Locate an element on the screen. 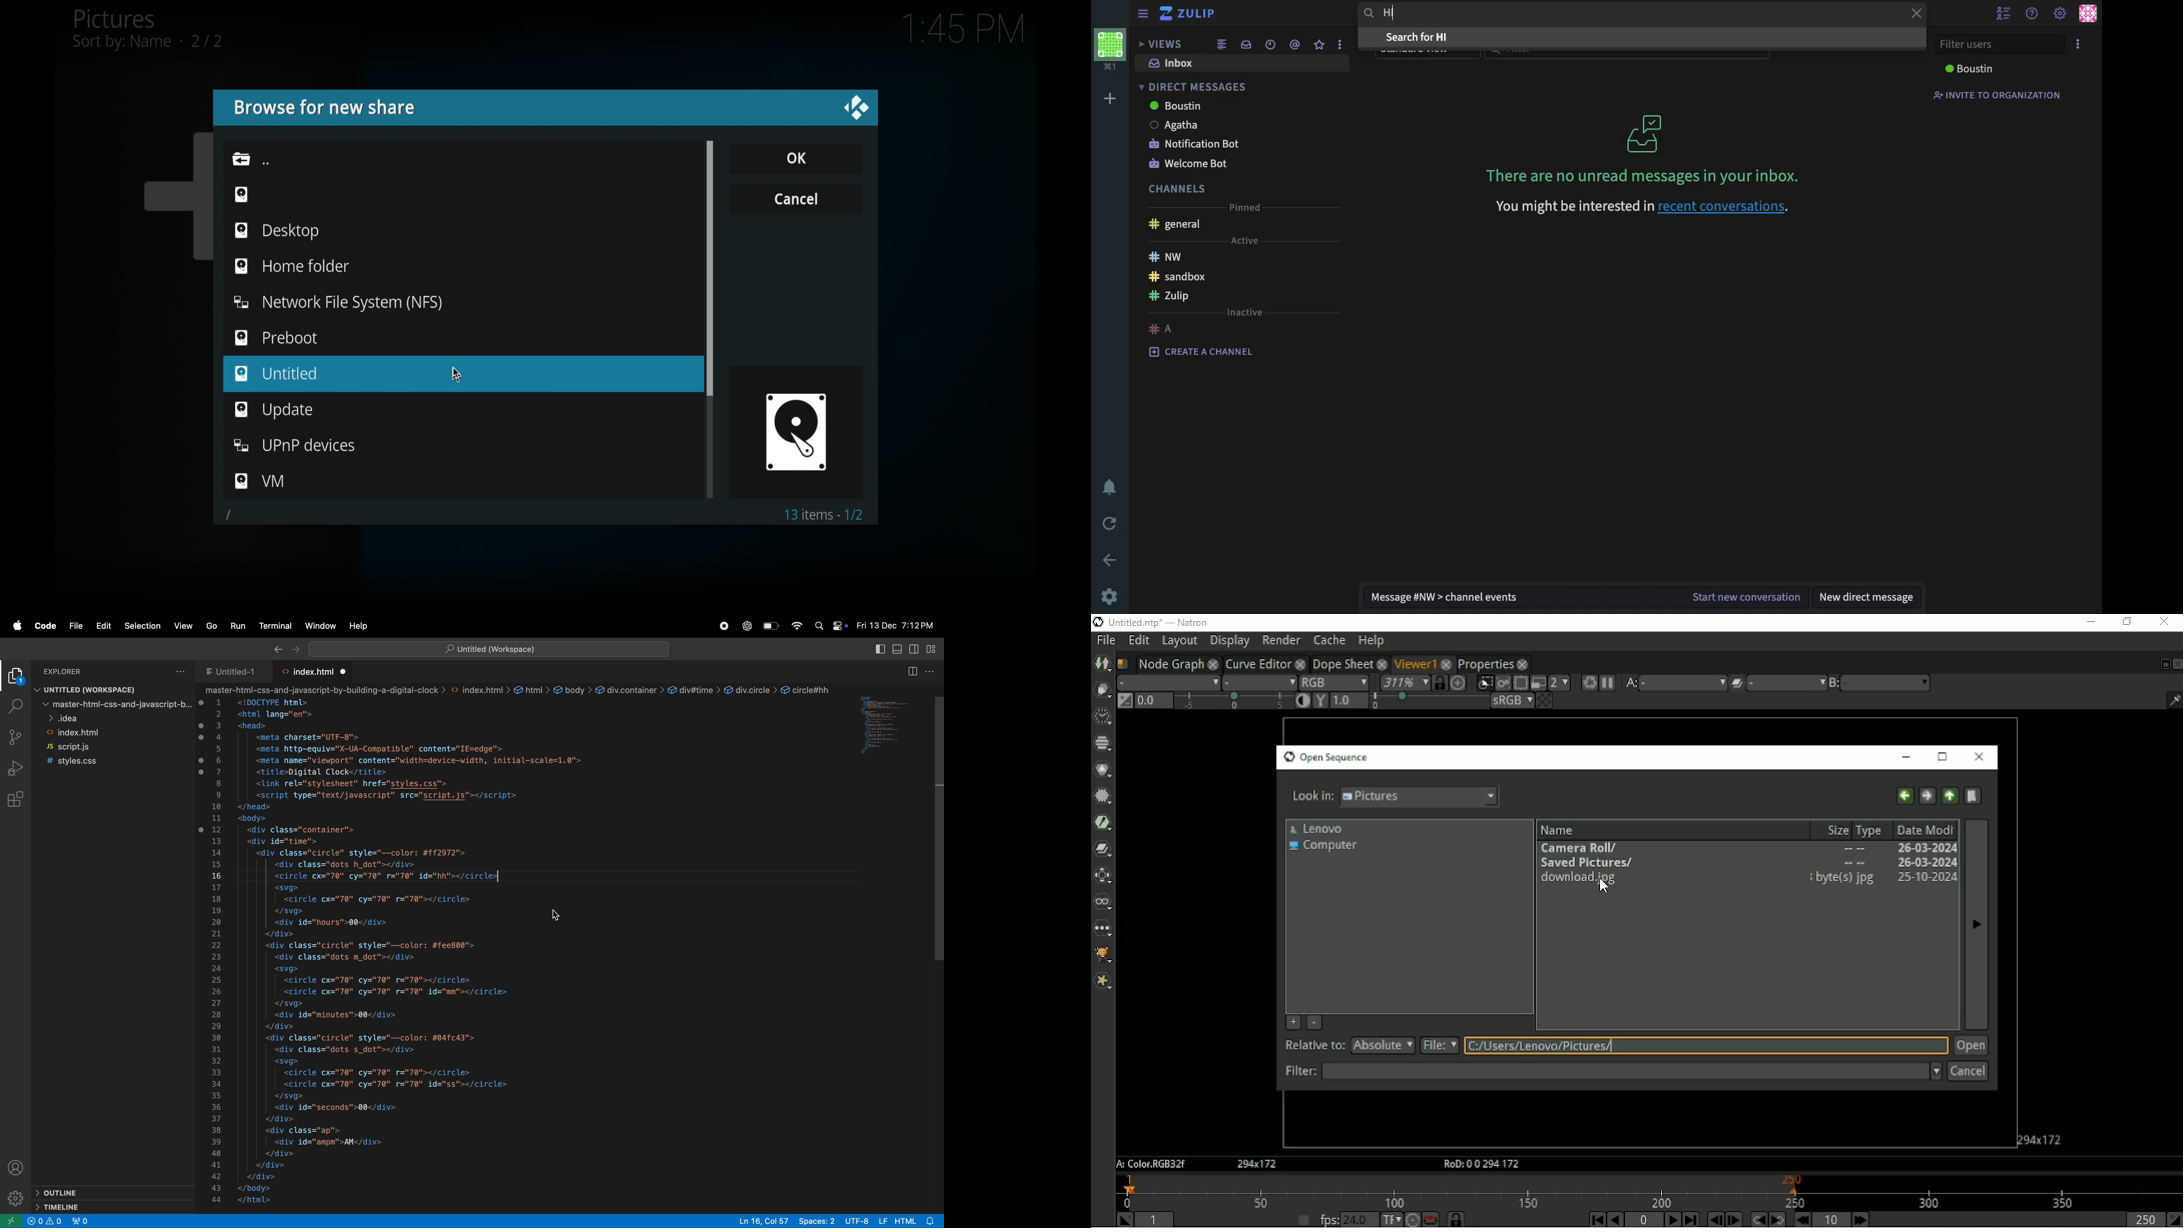 Image resolution: width=2184 pixels, height=1232 pixels. RGB is located at coordinates (1334, 681).